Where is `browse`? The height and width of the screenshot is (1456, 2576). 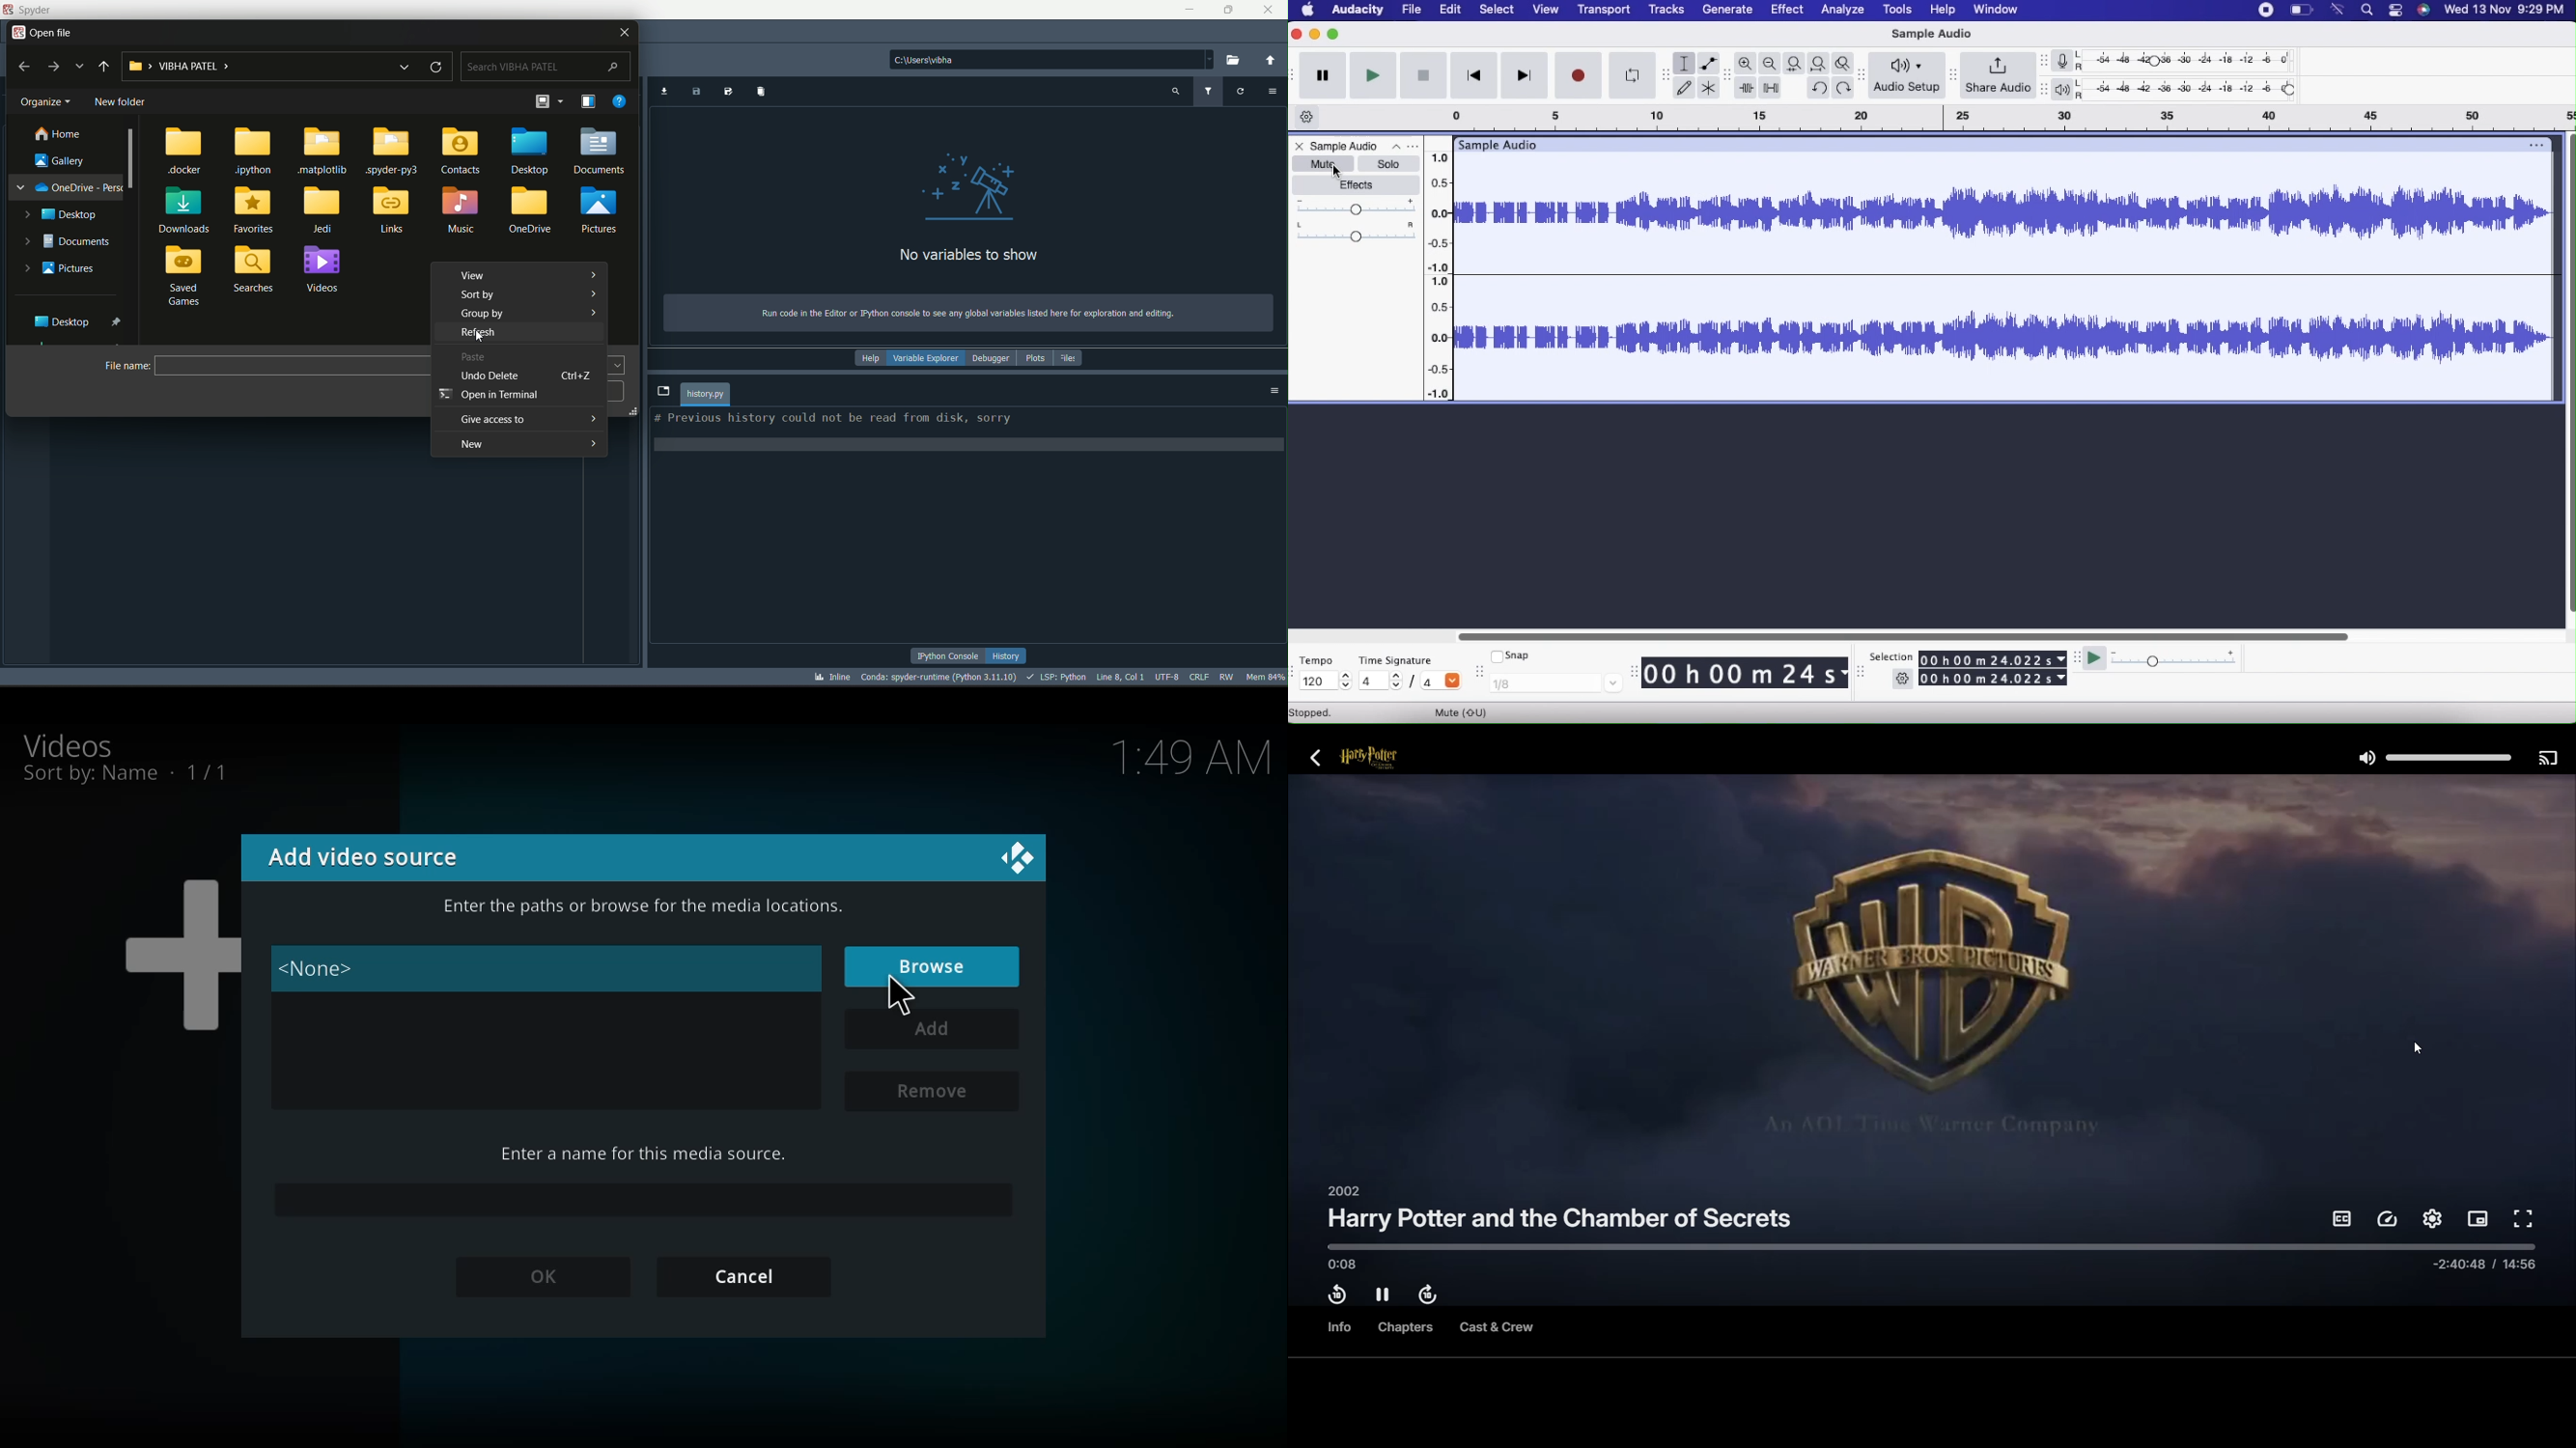 browse is located at coordinates (934, 966).